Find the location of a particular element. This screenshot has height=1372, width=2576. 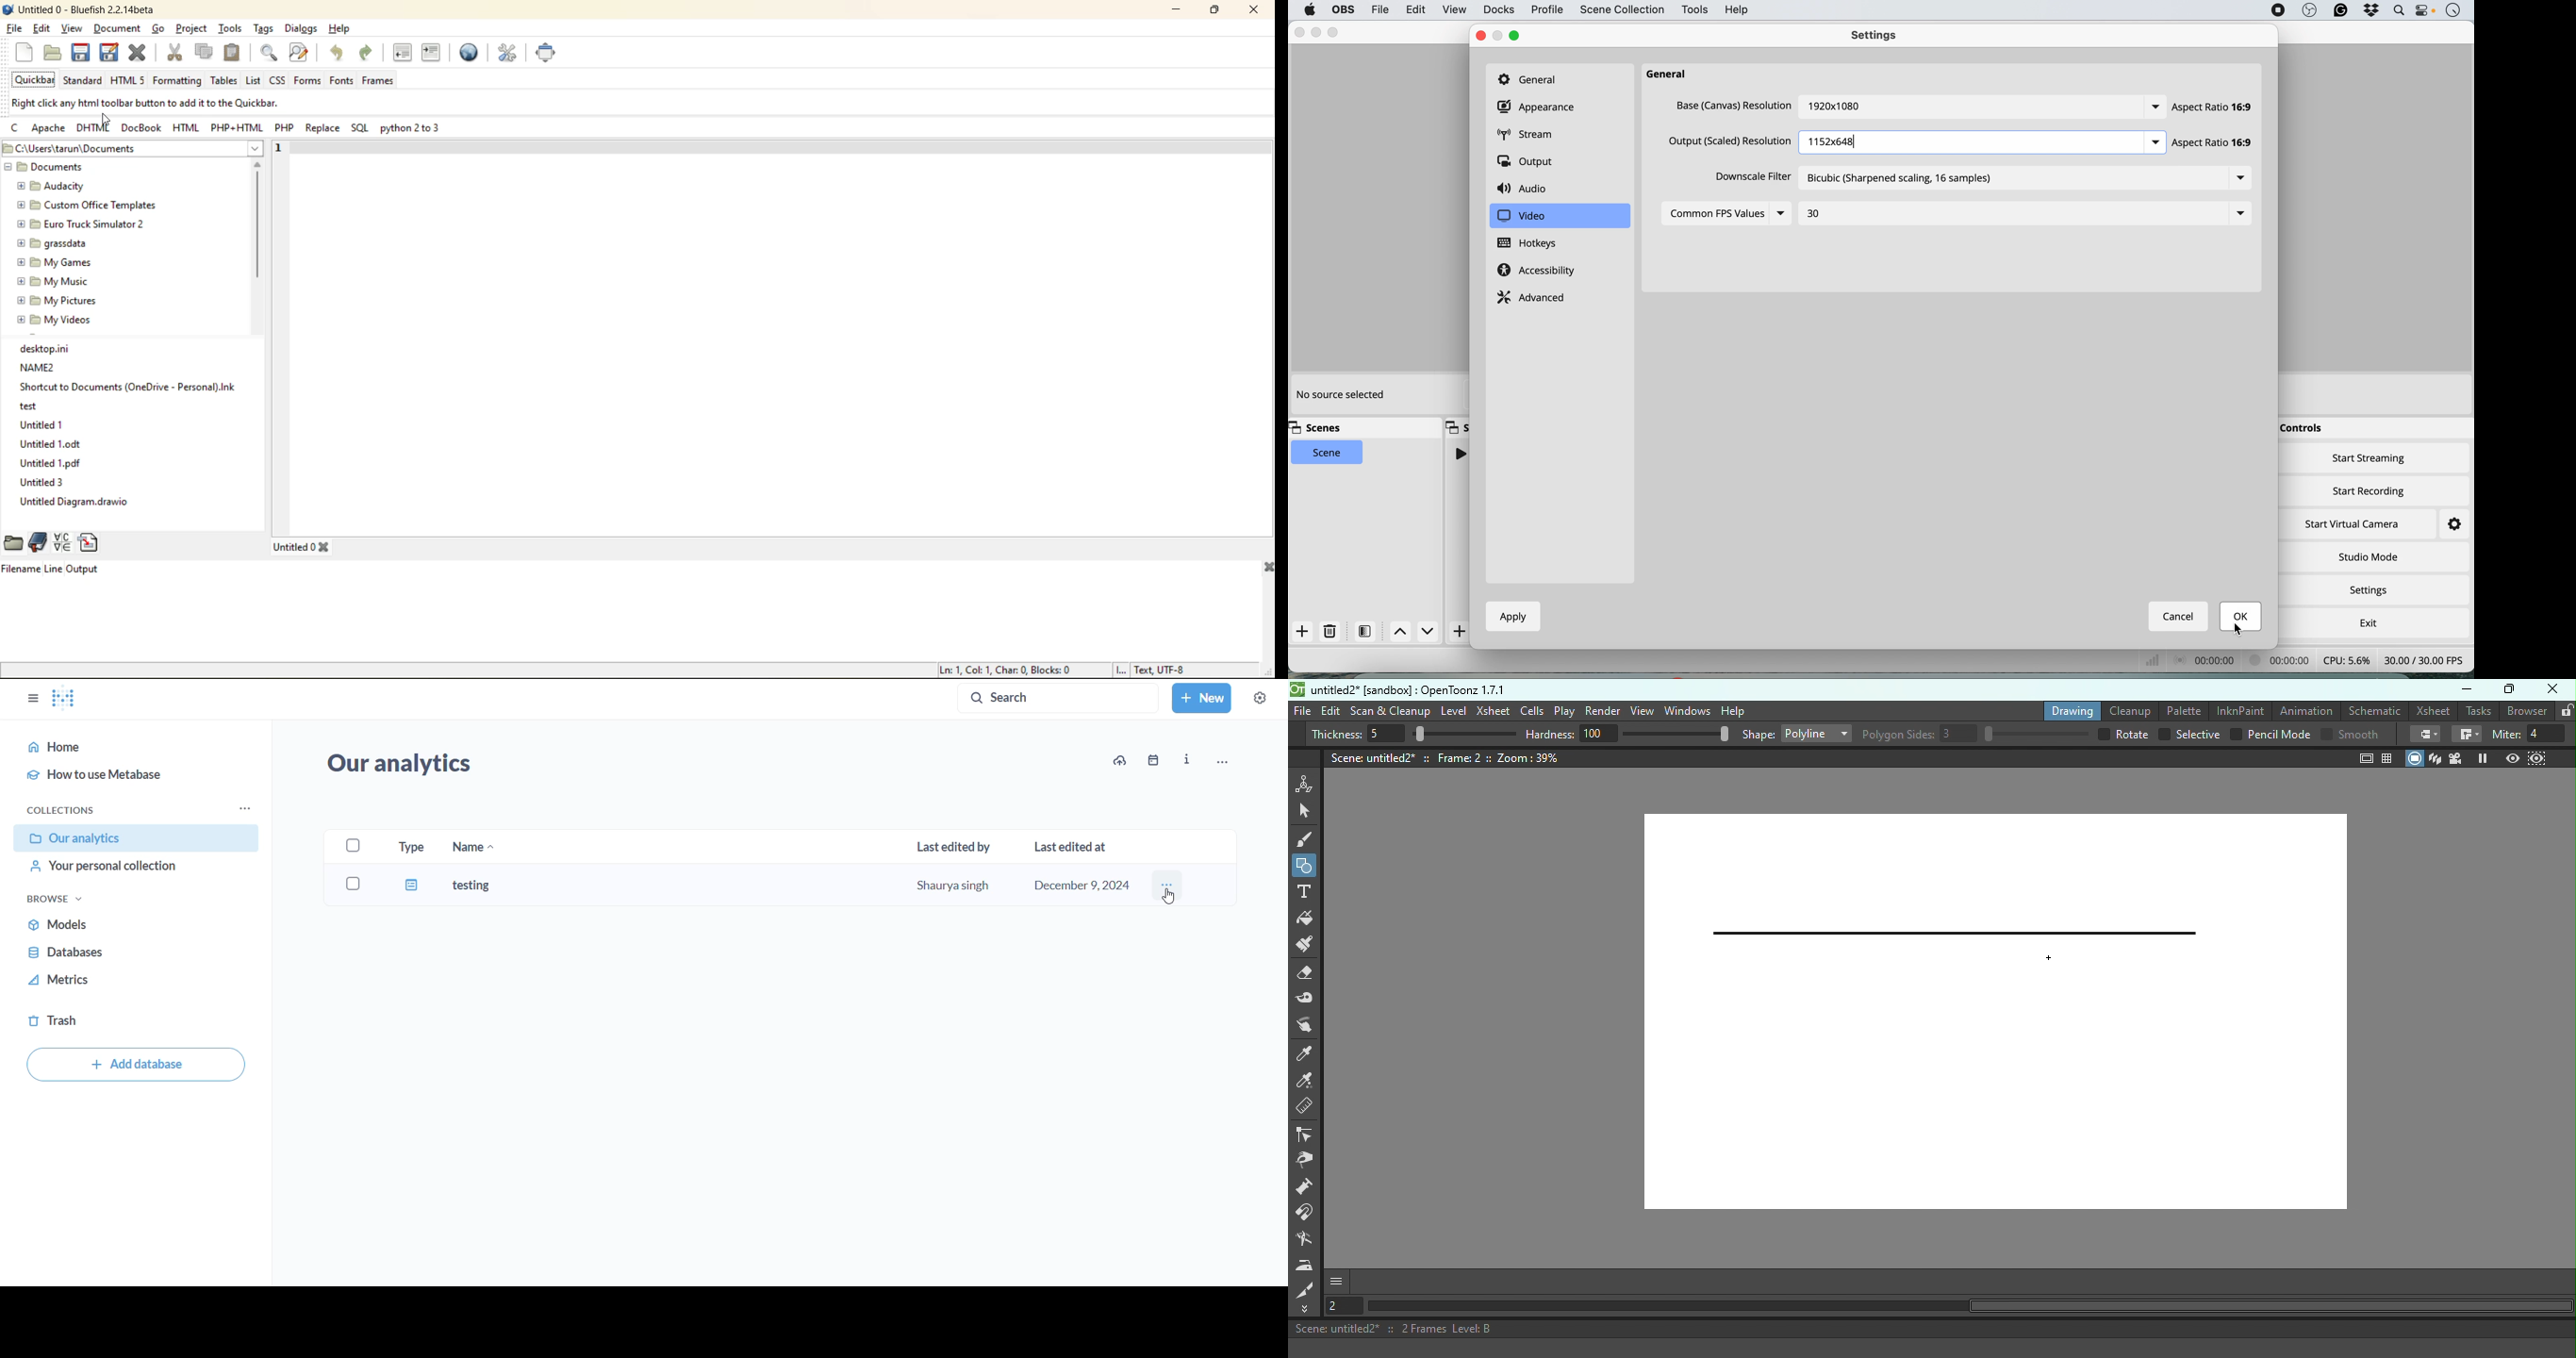

no source selected is located at coordinates (1340, 395).